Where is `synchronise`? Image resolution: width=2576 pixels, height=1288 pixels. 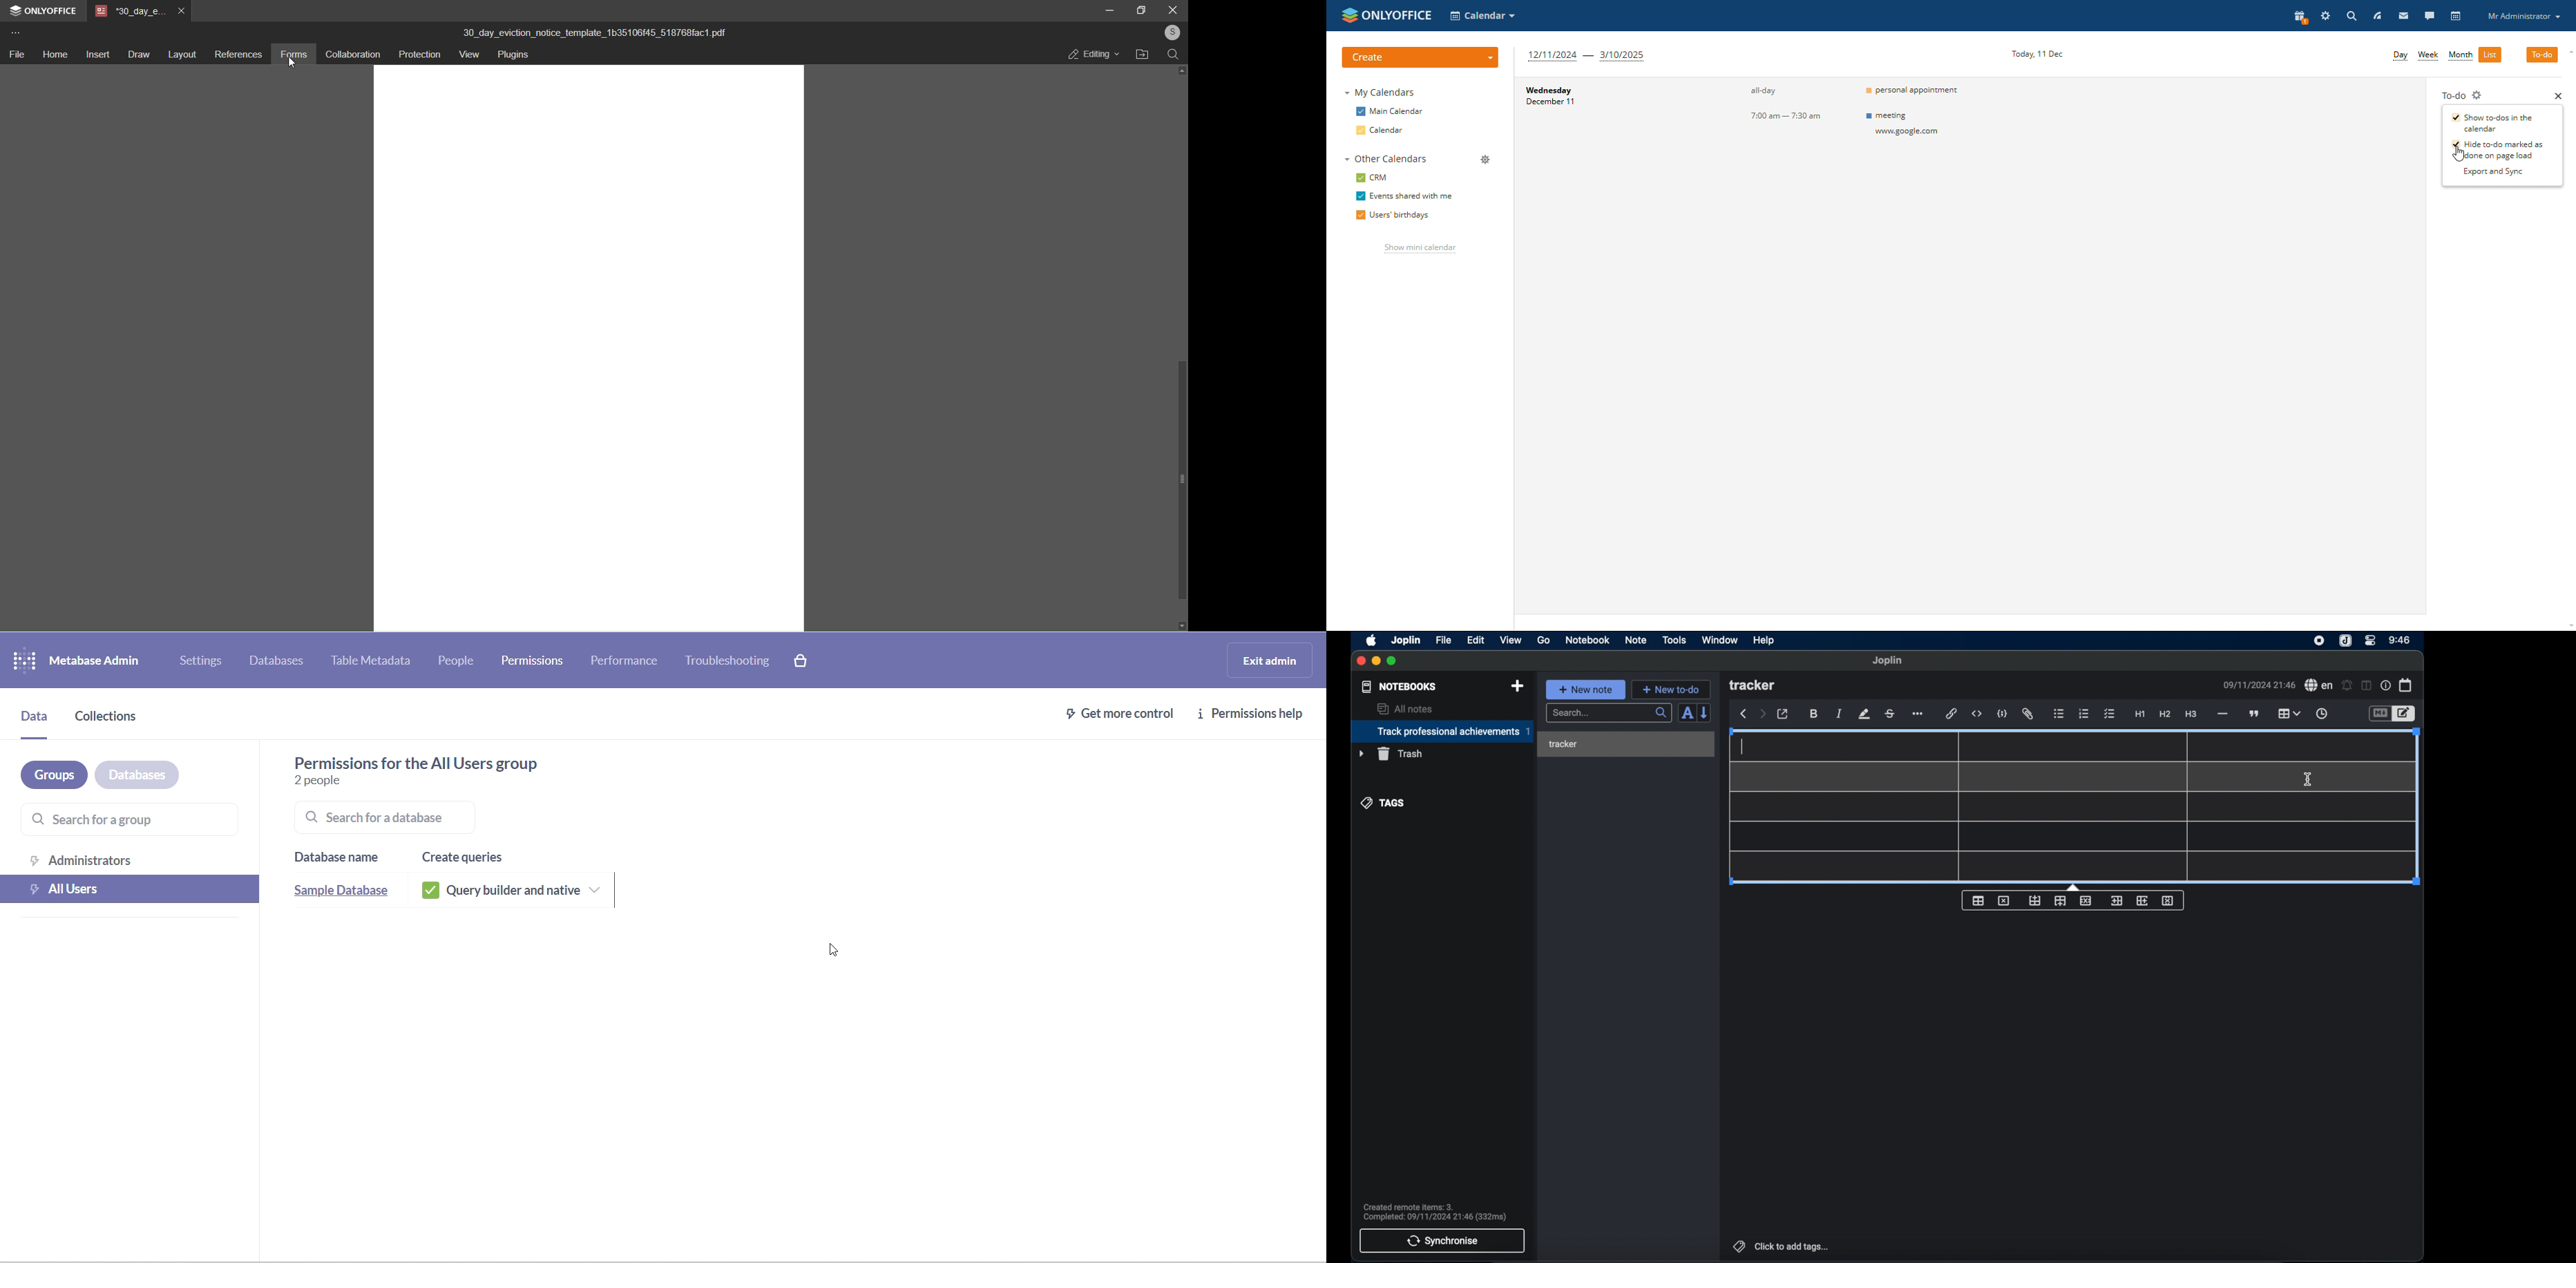
synchronise is located at coordinates (1443, 1241).